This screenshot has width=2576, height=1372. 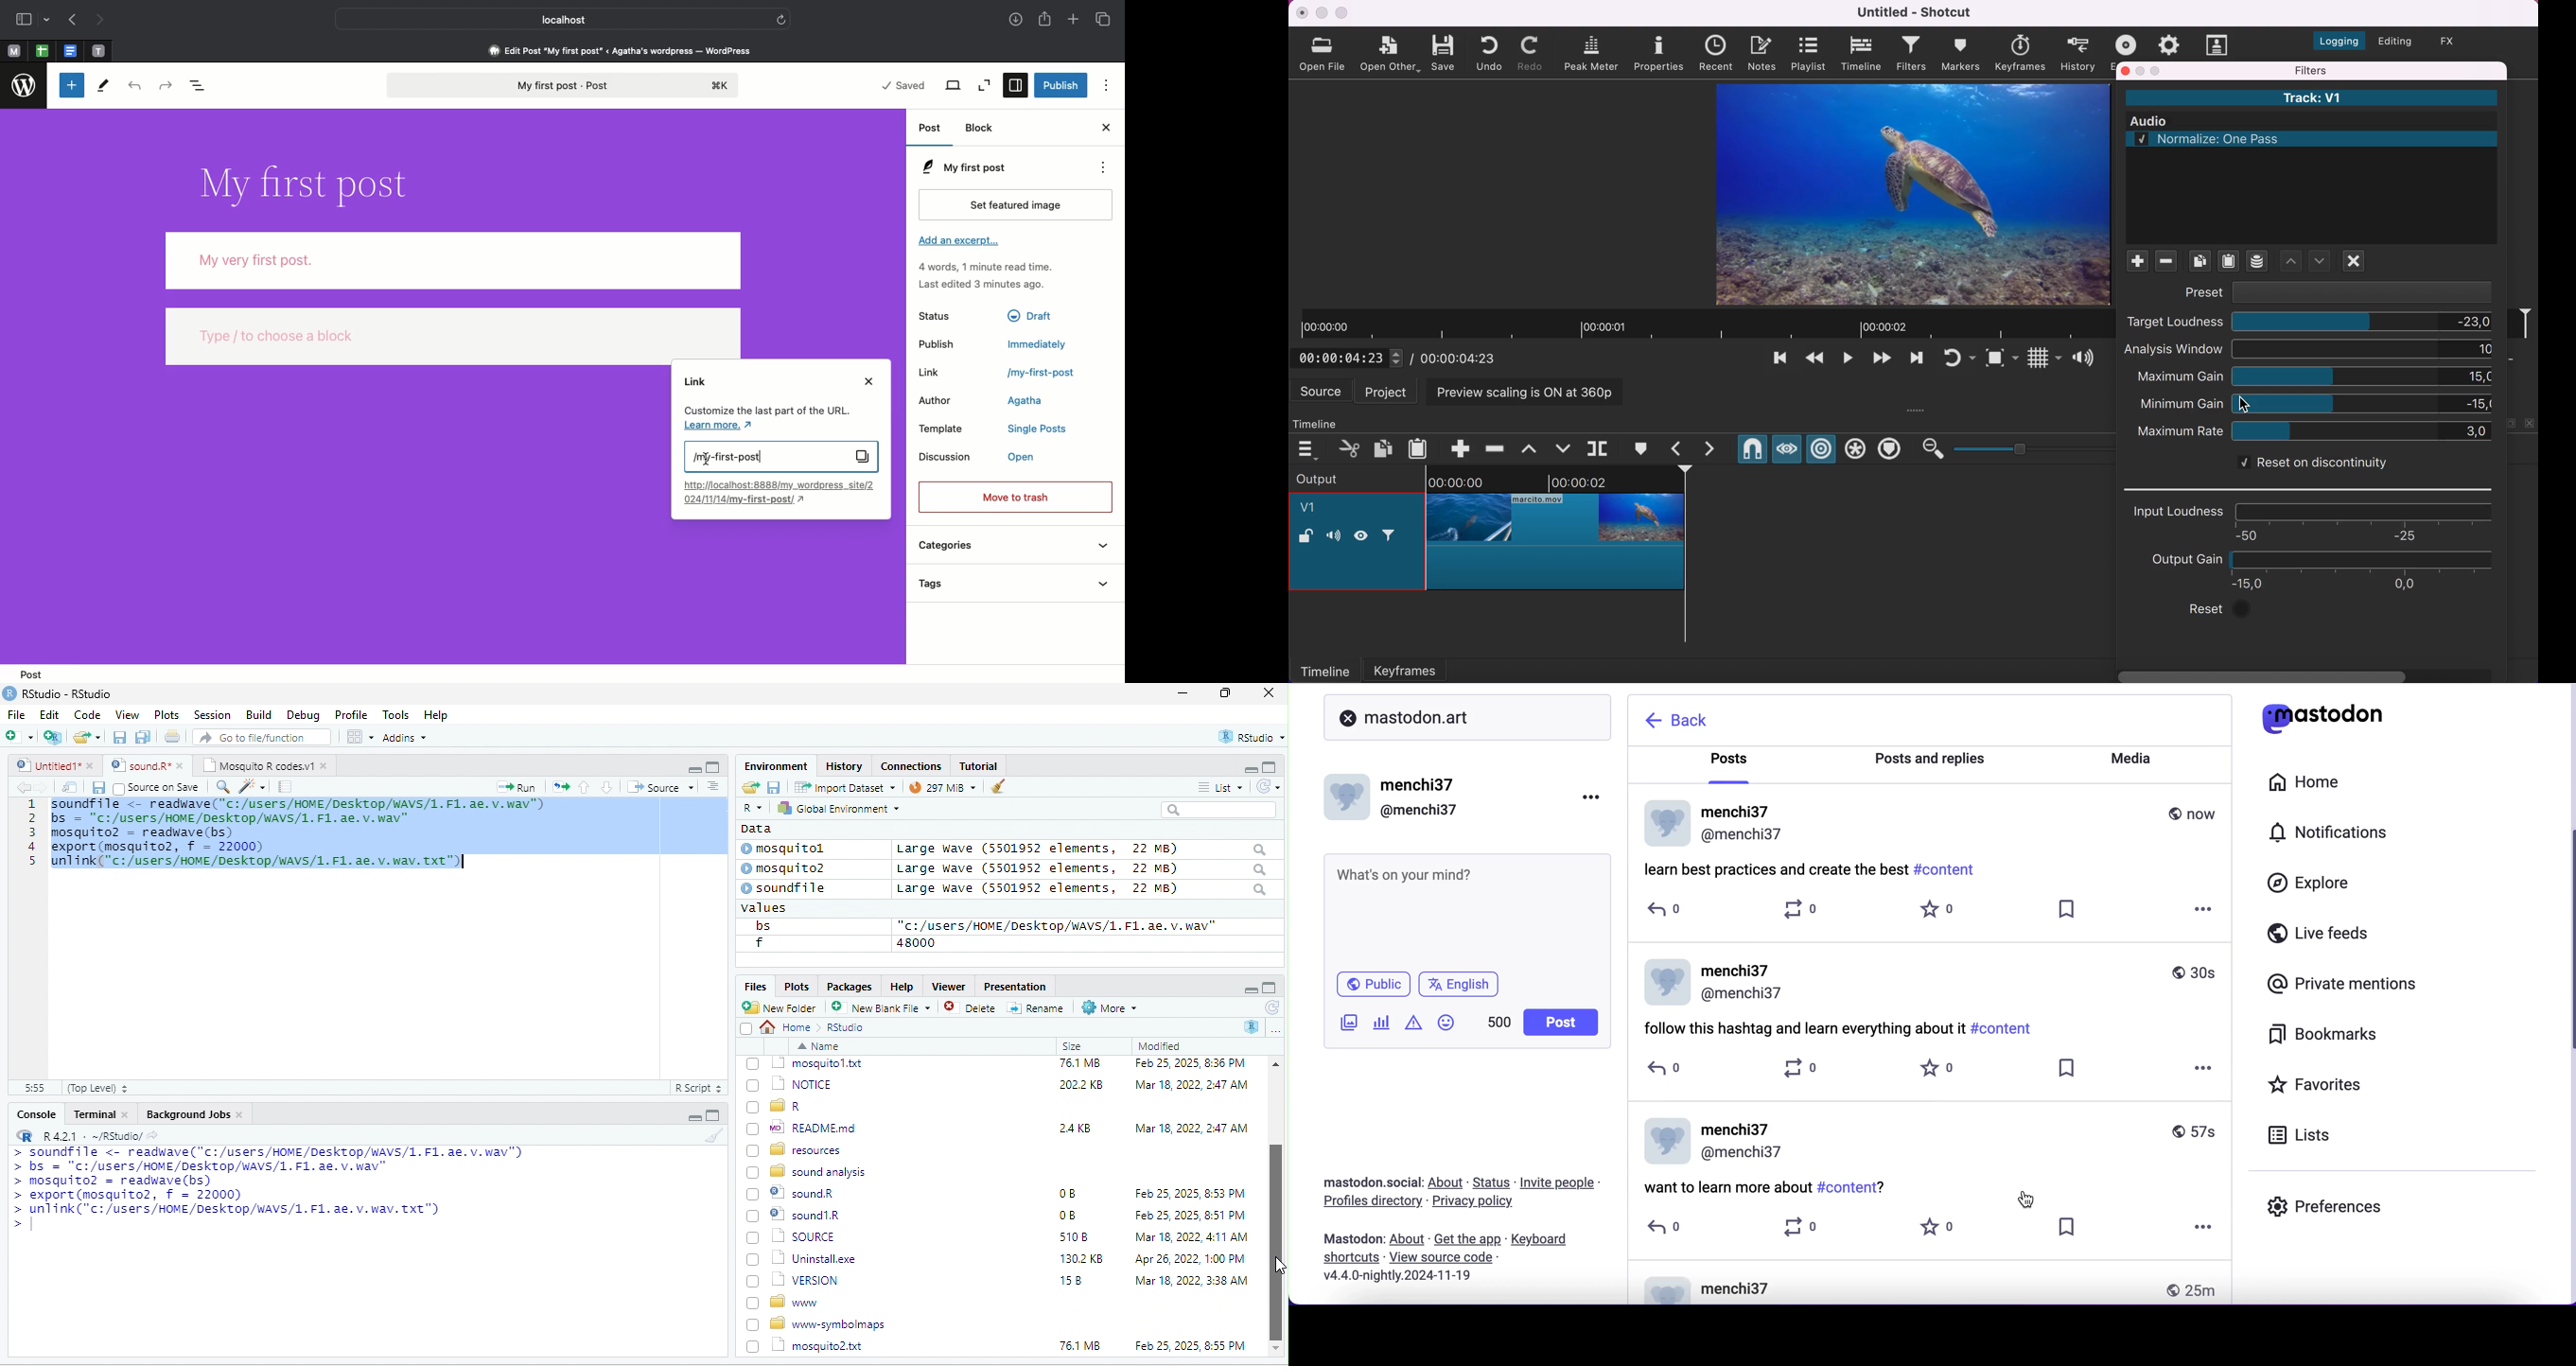 What do you see at coordinates (222, 785) in the screenshot?
I see `search` at bounding box center [222, 785].